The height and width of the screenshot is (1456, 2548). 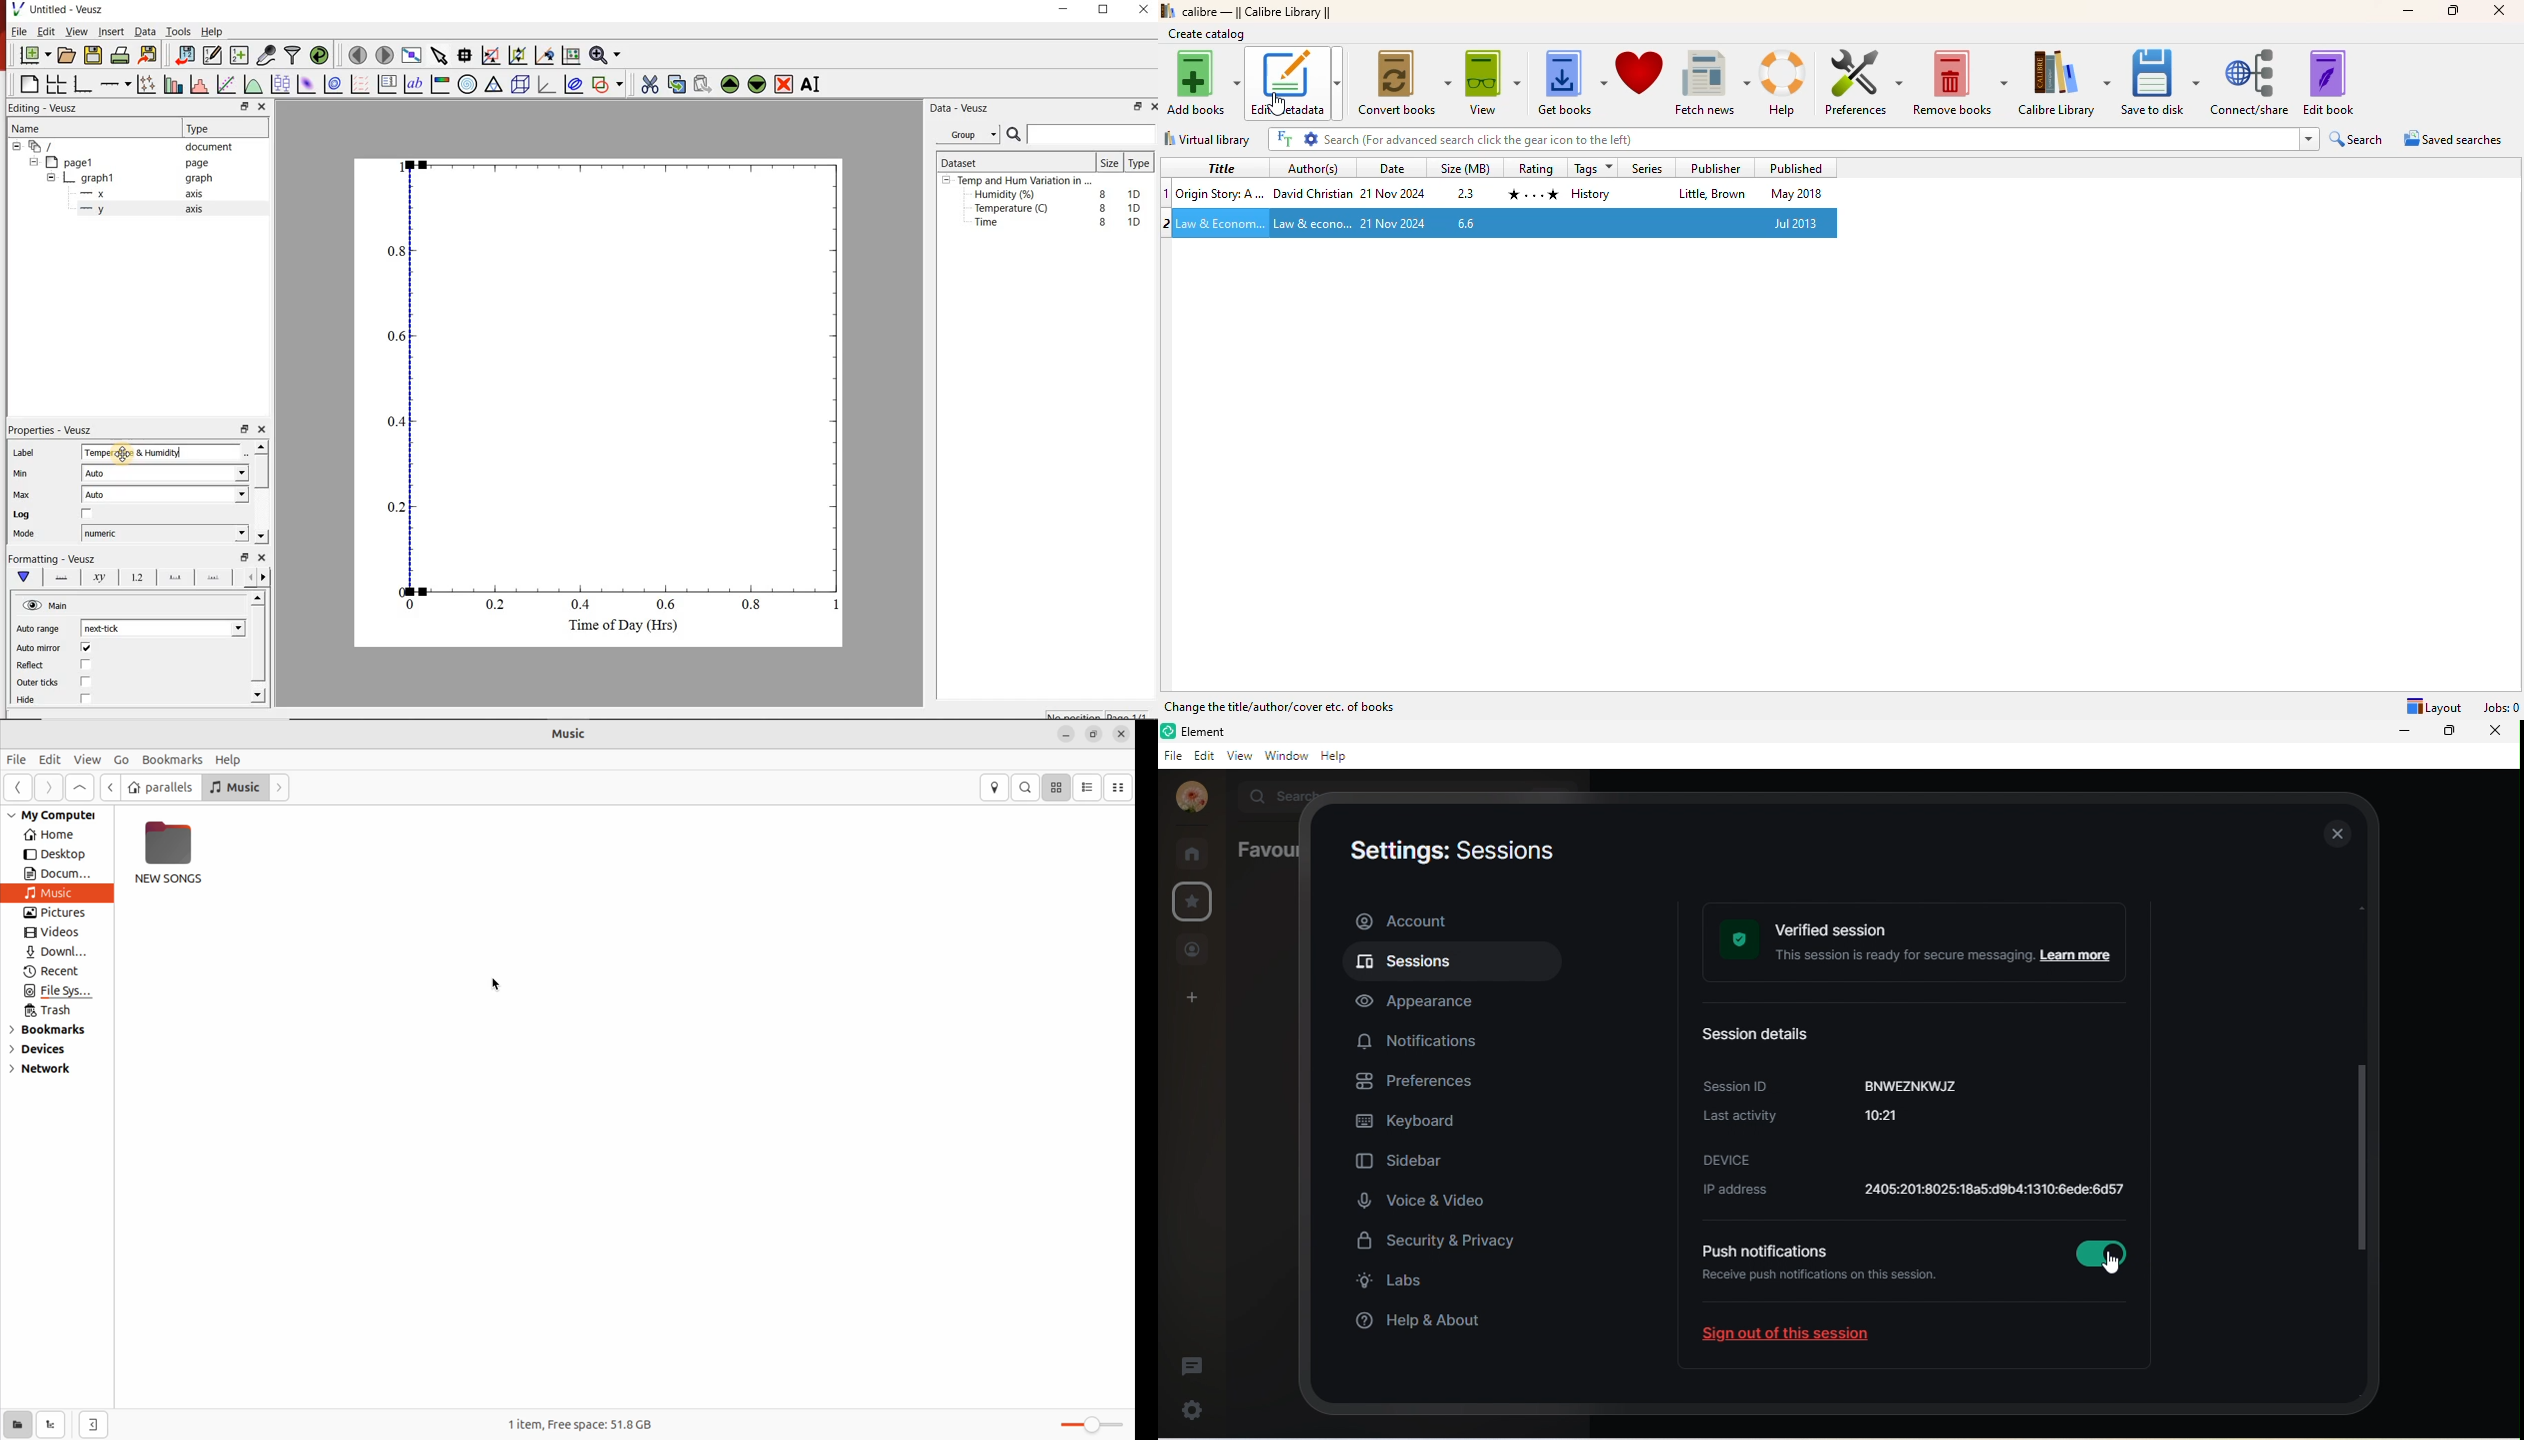 I want to click on Help, so click(x=213, y=30).